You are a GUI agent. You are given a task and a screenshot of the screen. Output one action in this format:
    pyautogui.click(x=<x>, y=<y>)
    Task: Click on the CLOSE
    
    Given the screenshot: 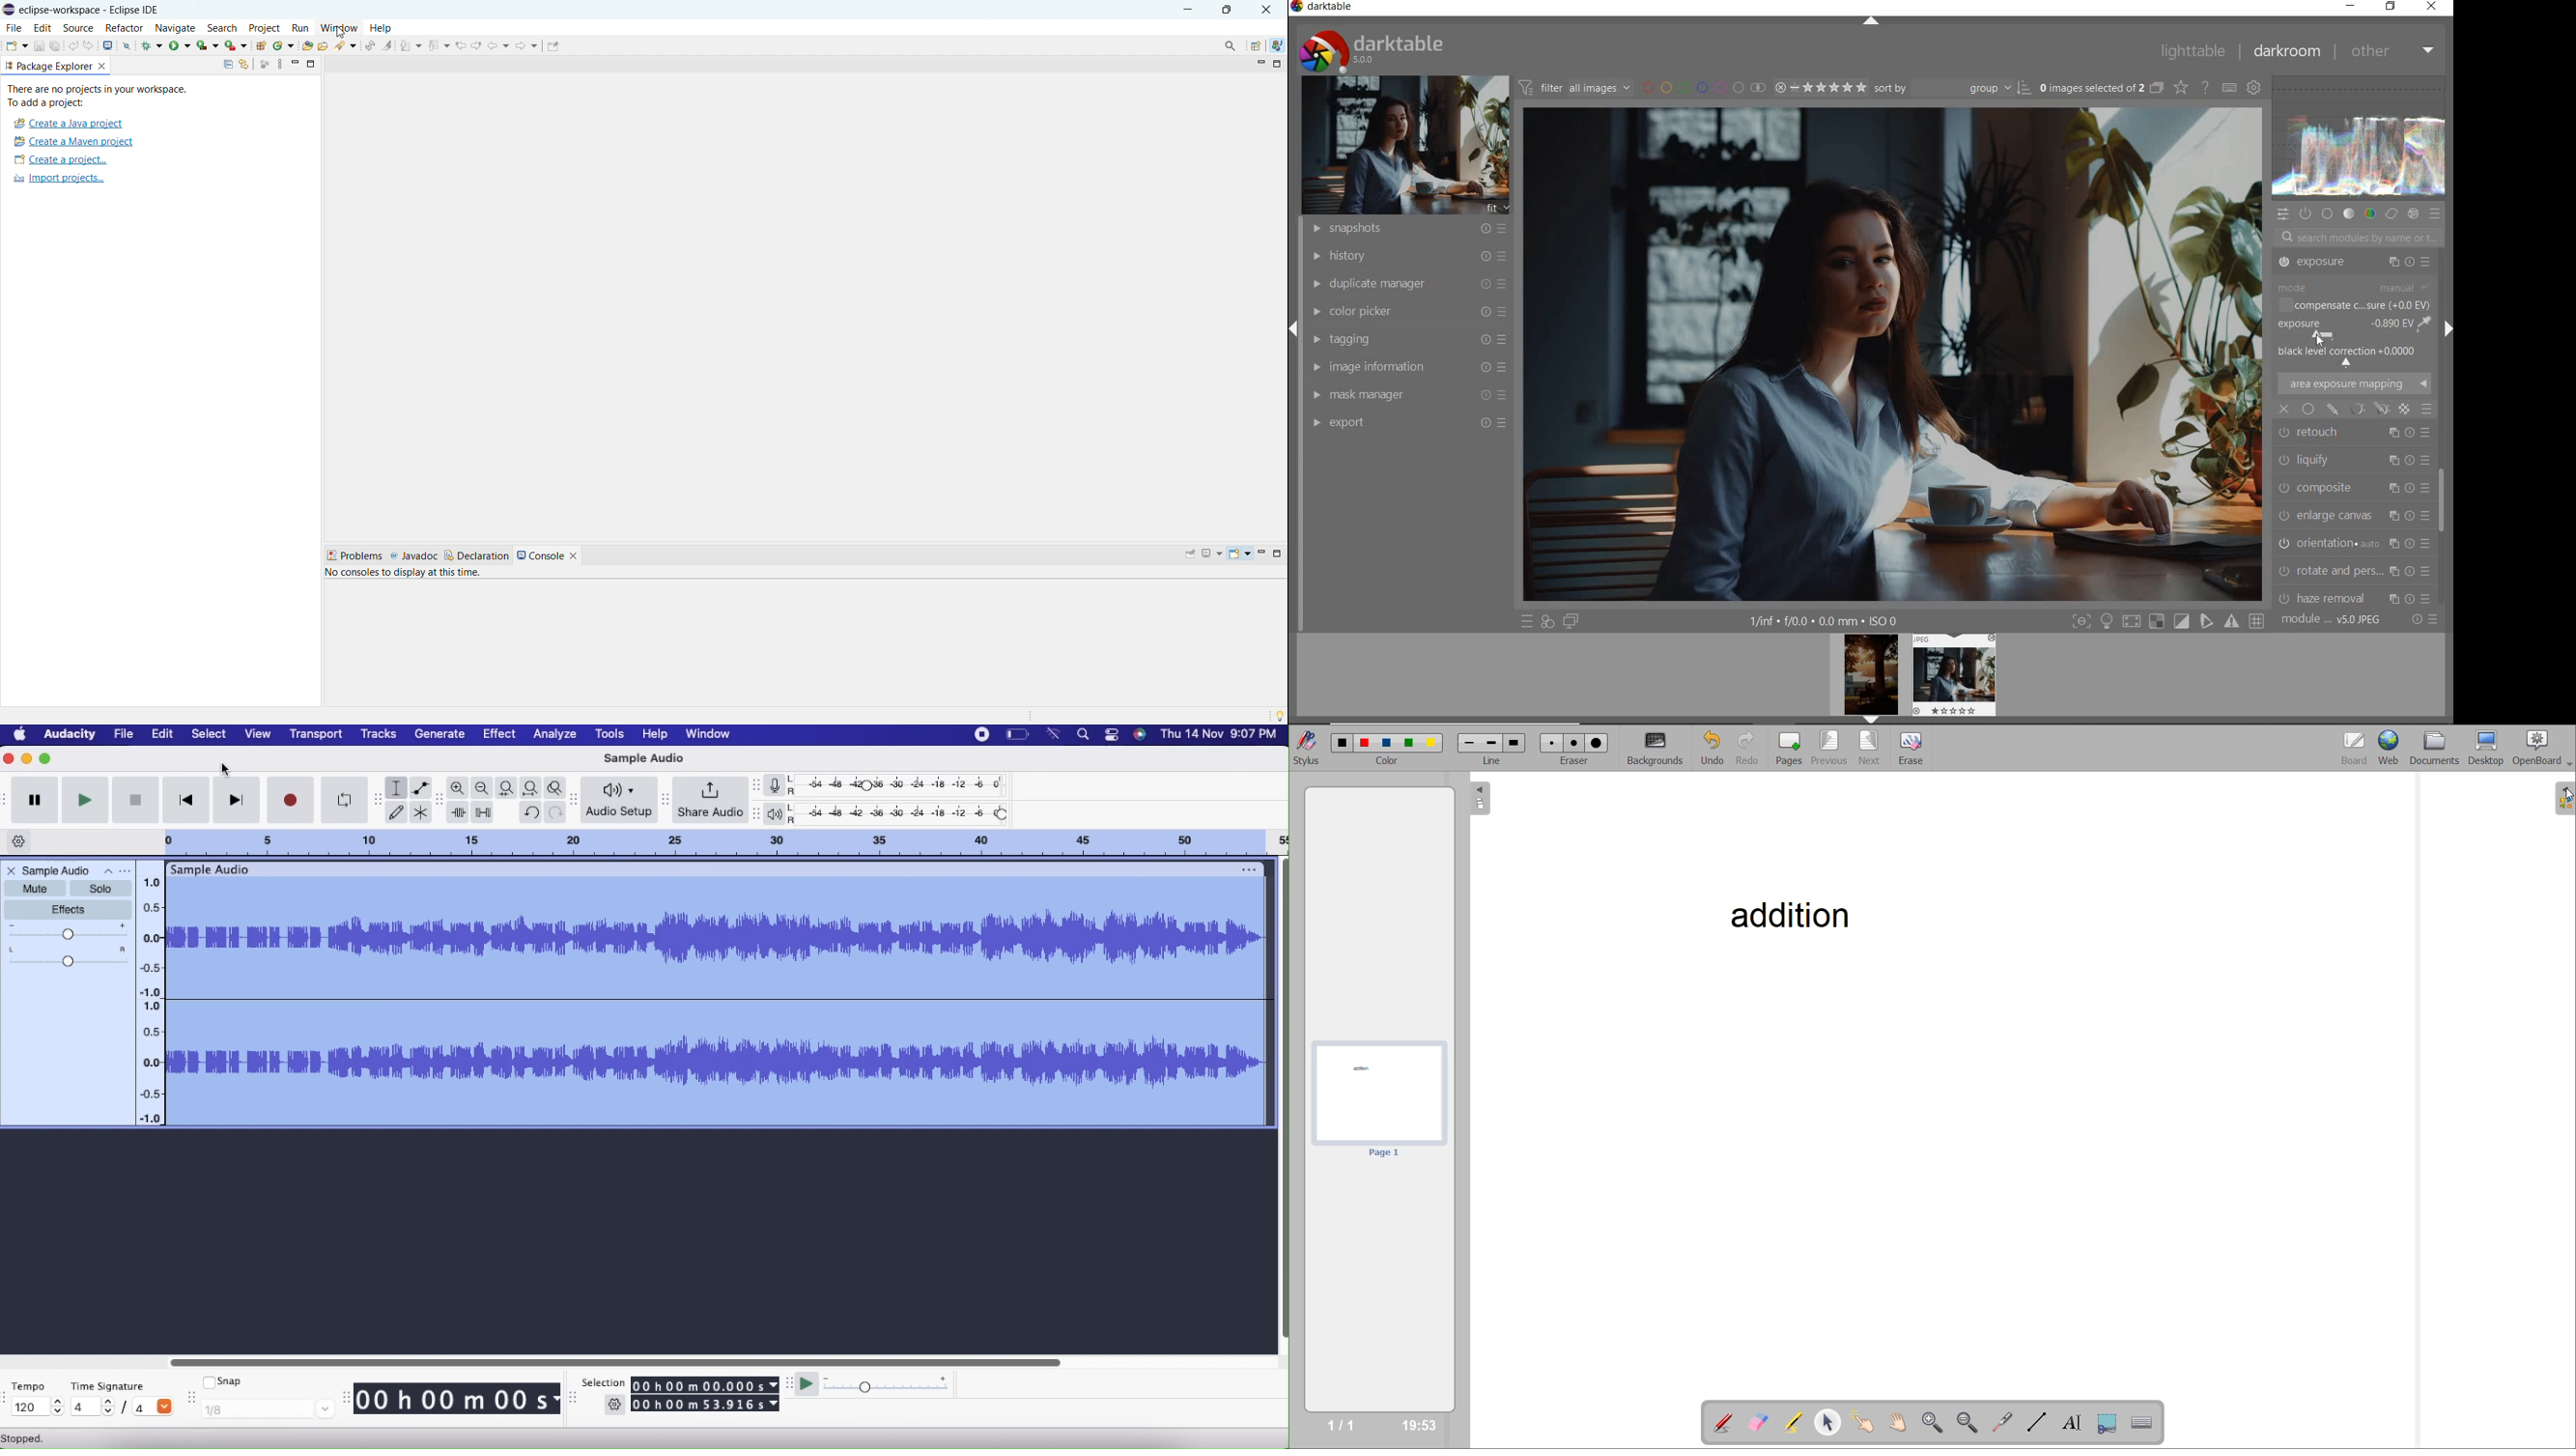 What is the action you would take?
    pyautogui.click(x=2432, y=7)
    